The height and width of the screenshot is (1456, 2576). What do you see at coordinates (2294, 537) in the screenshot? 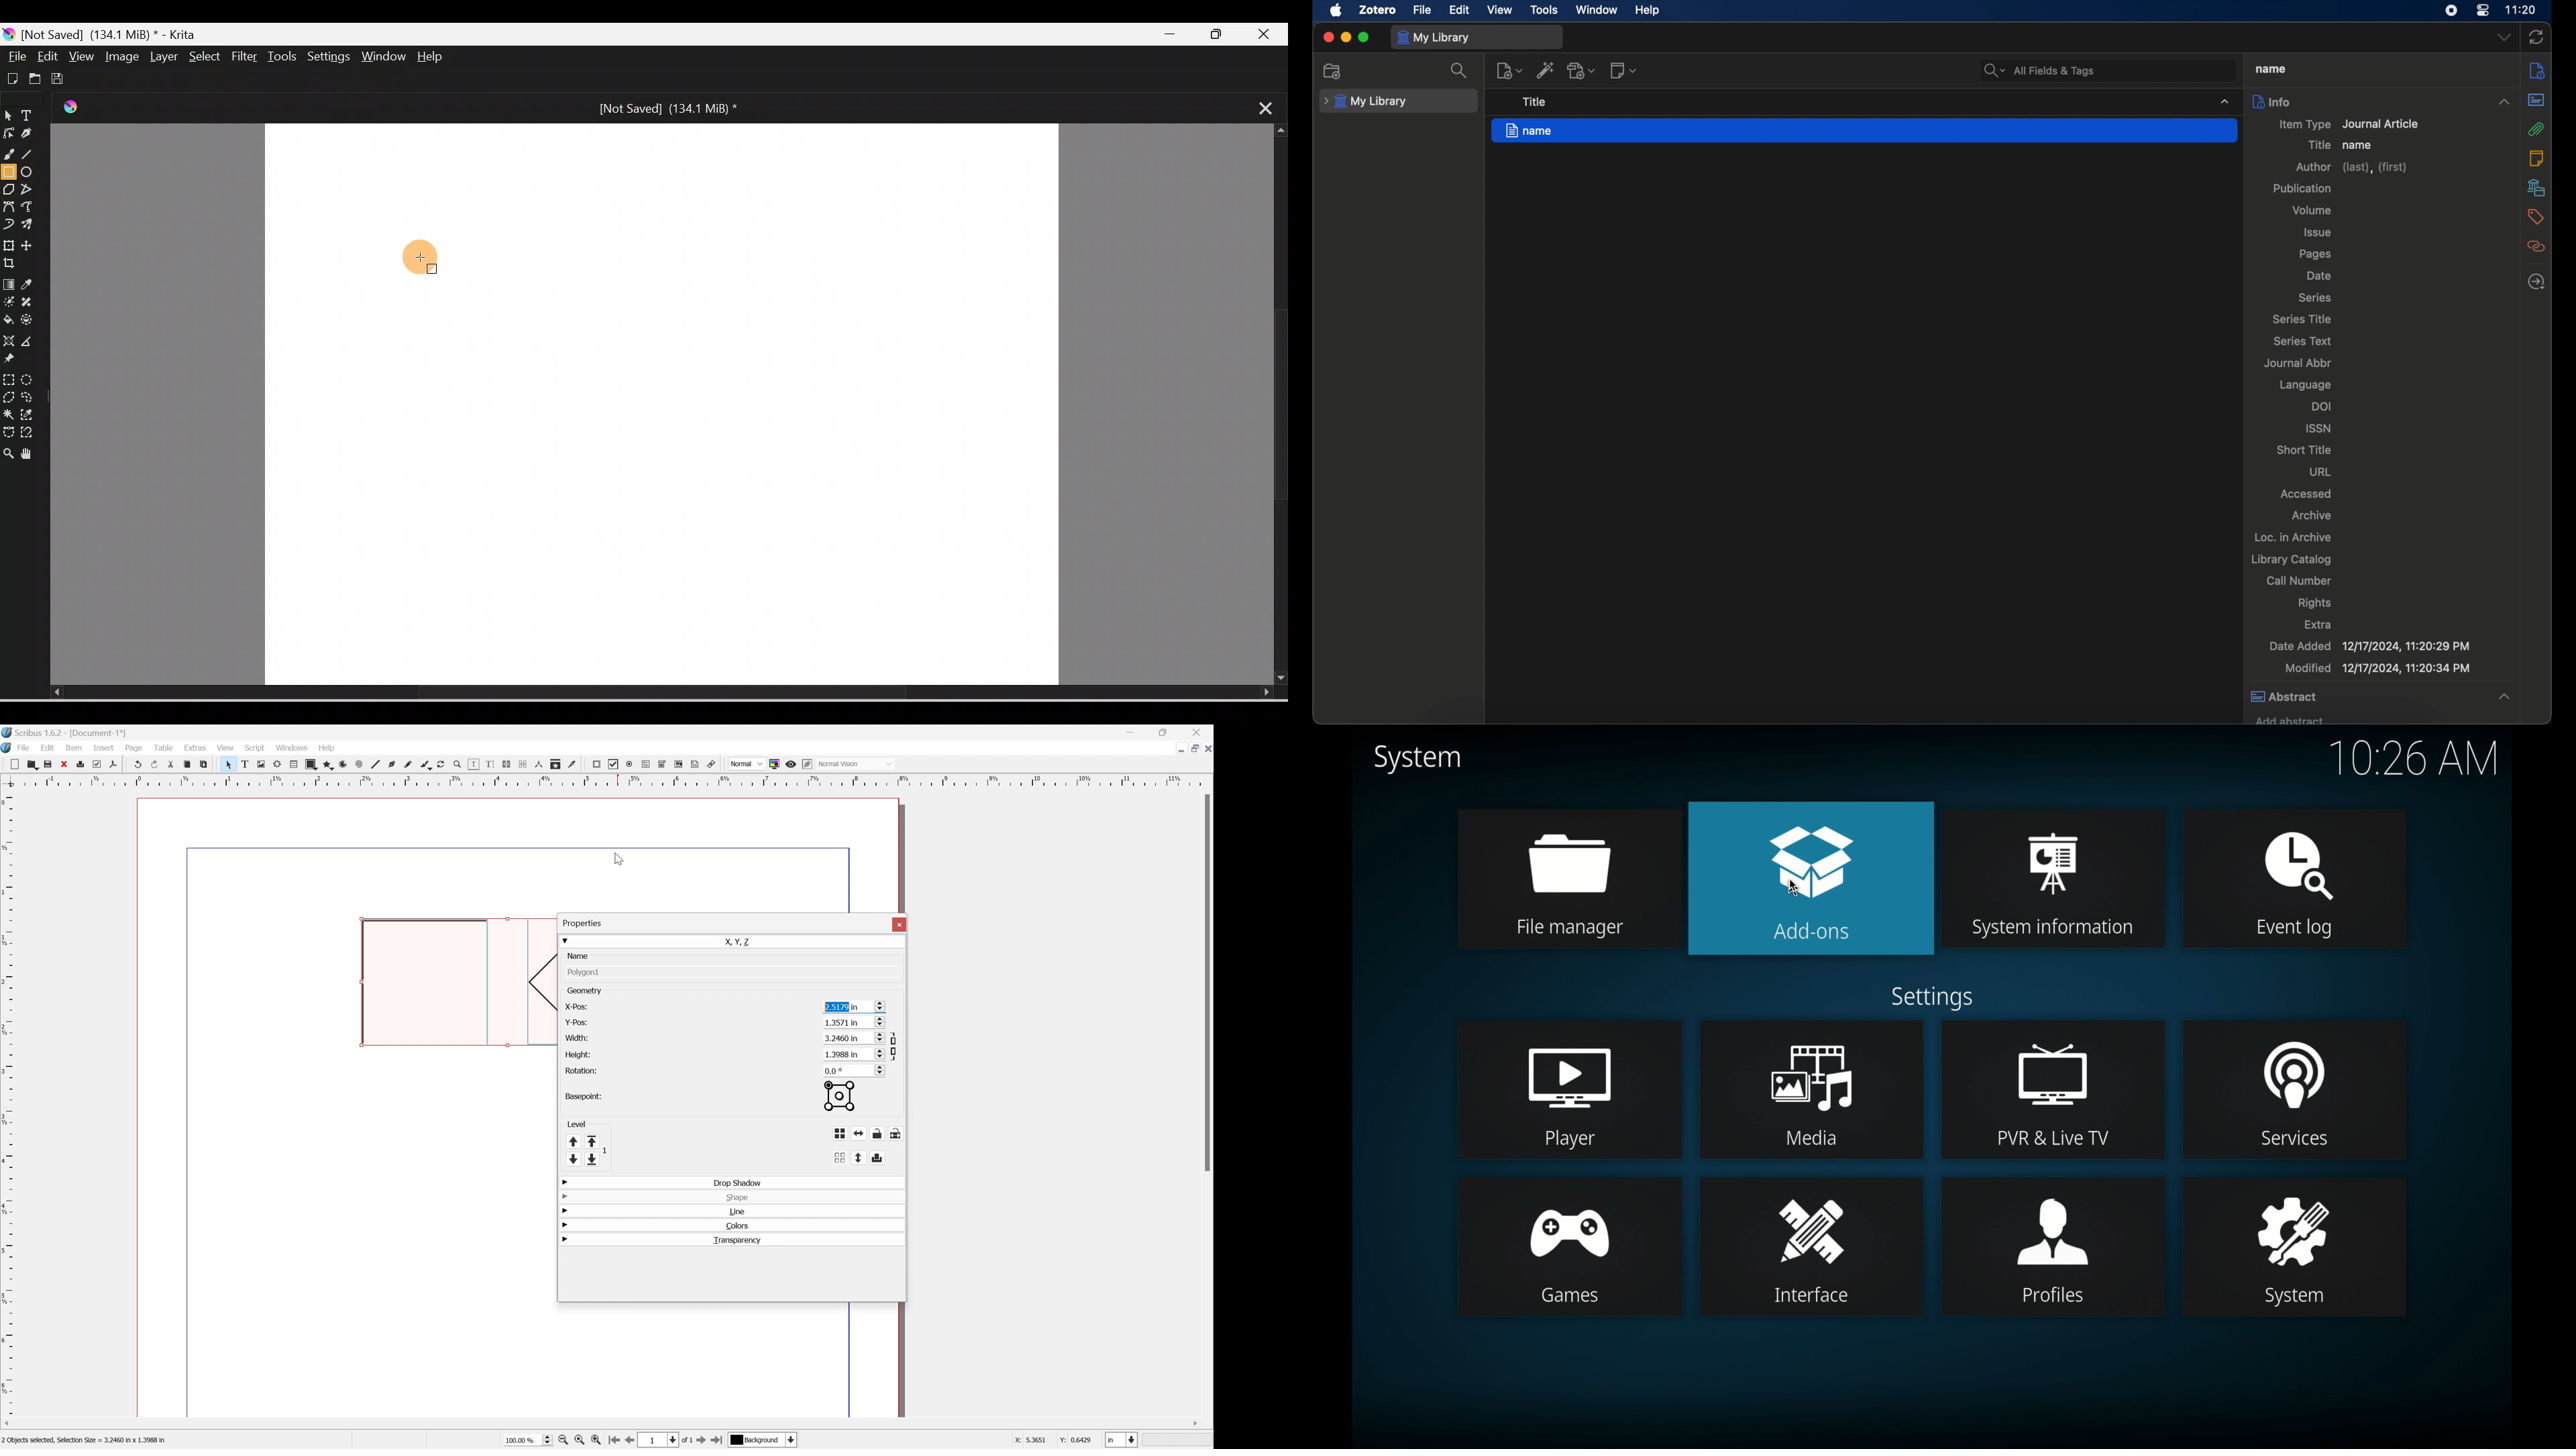
I see `loc. in archive` at bounding box center [2294, 537].